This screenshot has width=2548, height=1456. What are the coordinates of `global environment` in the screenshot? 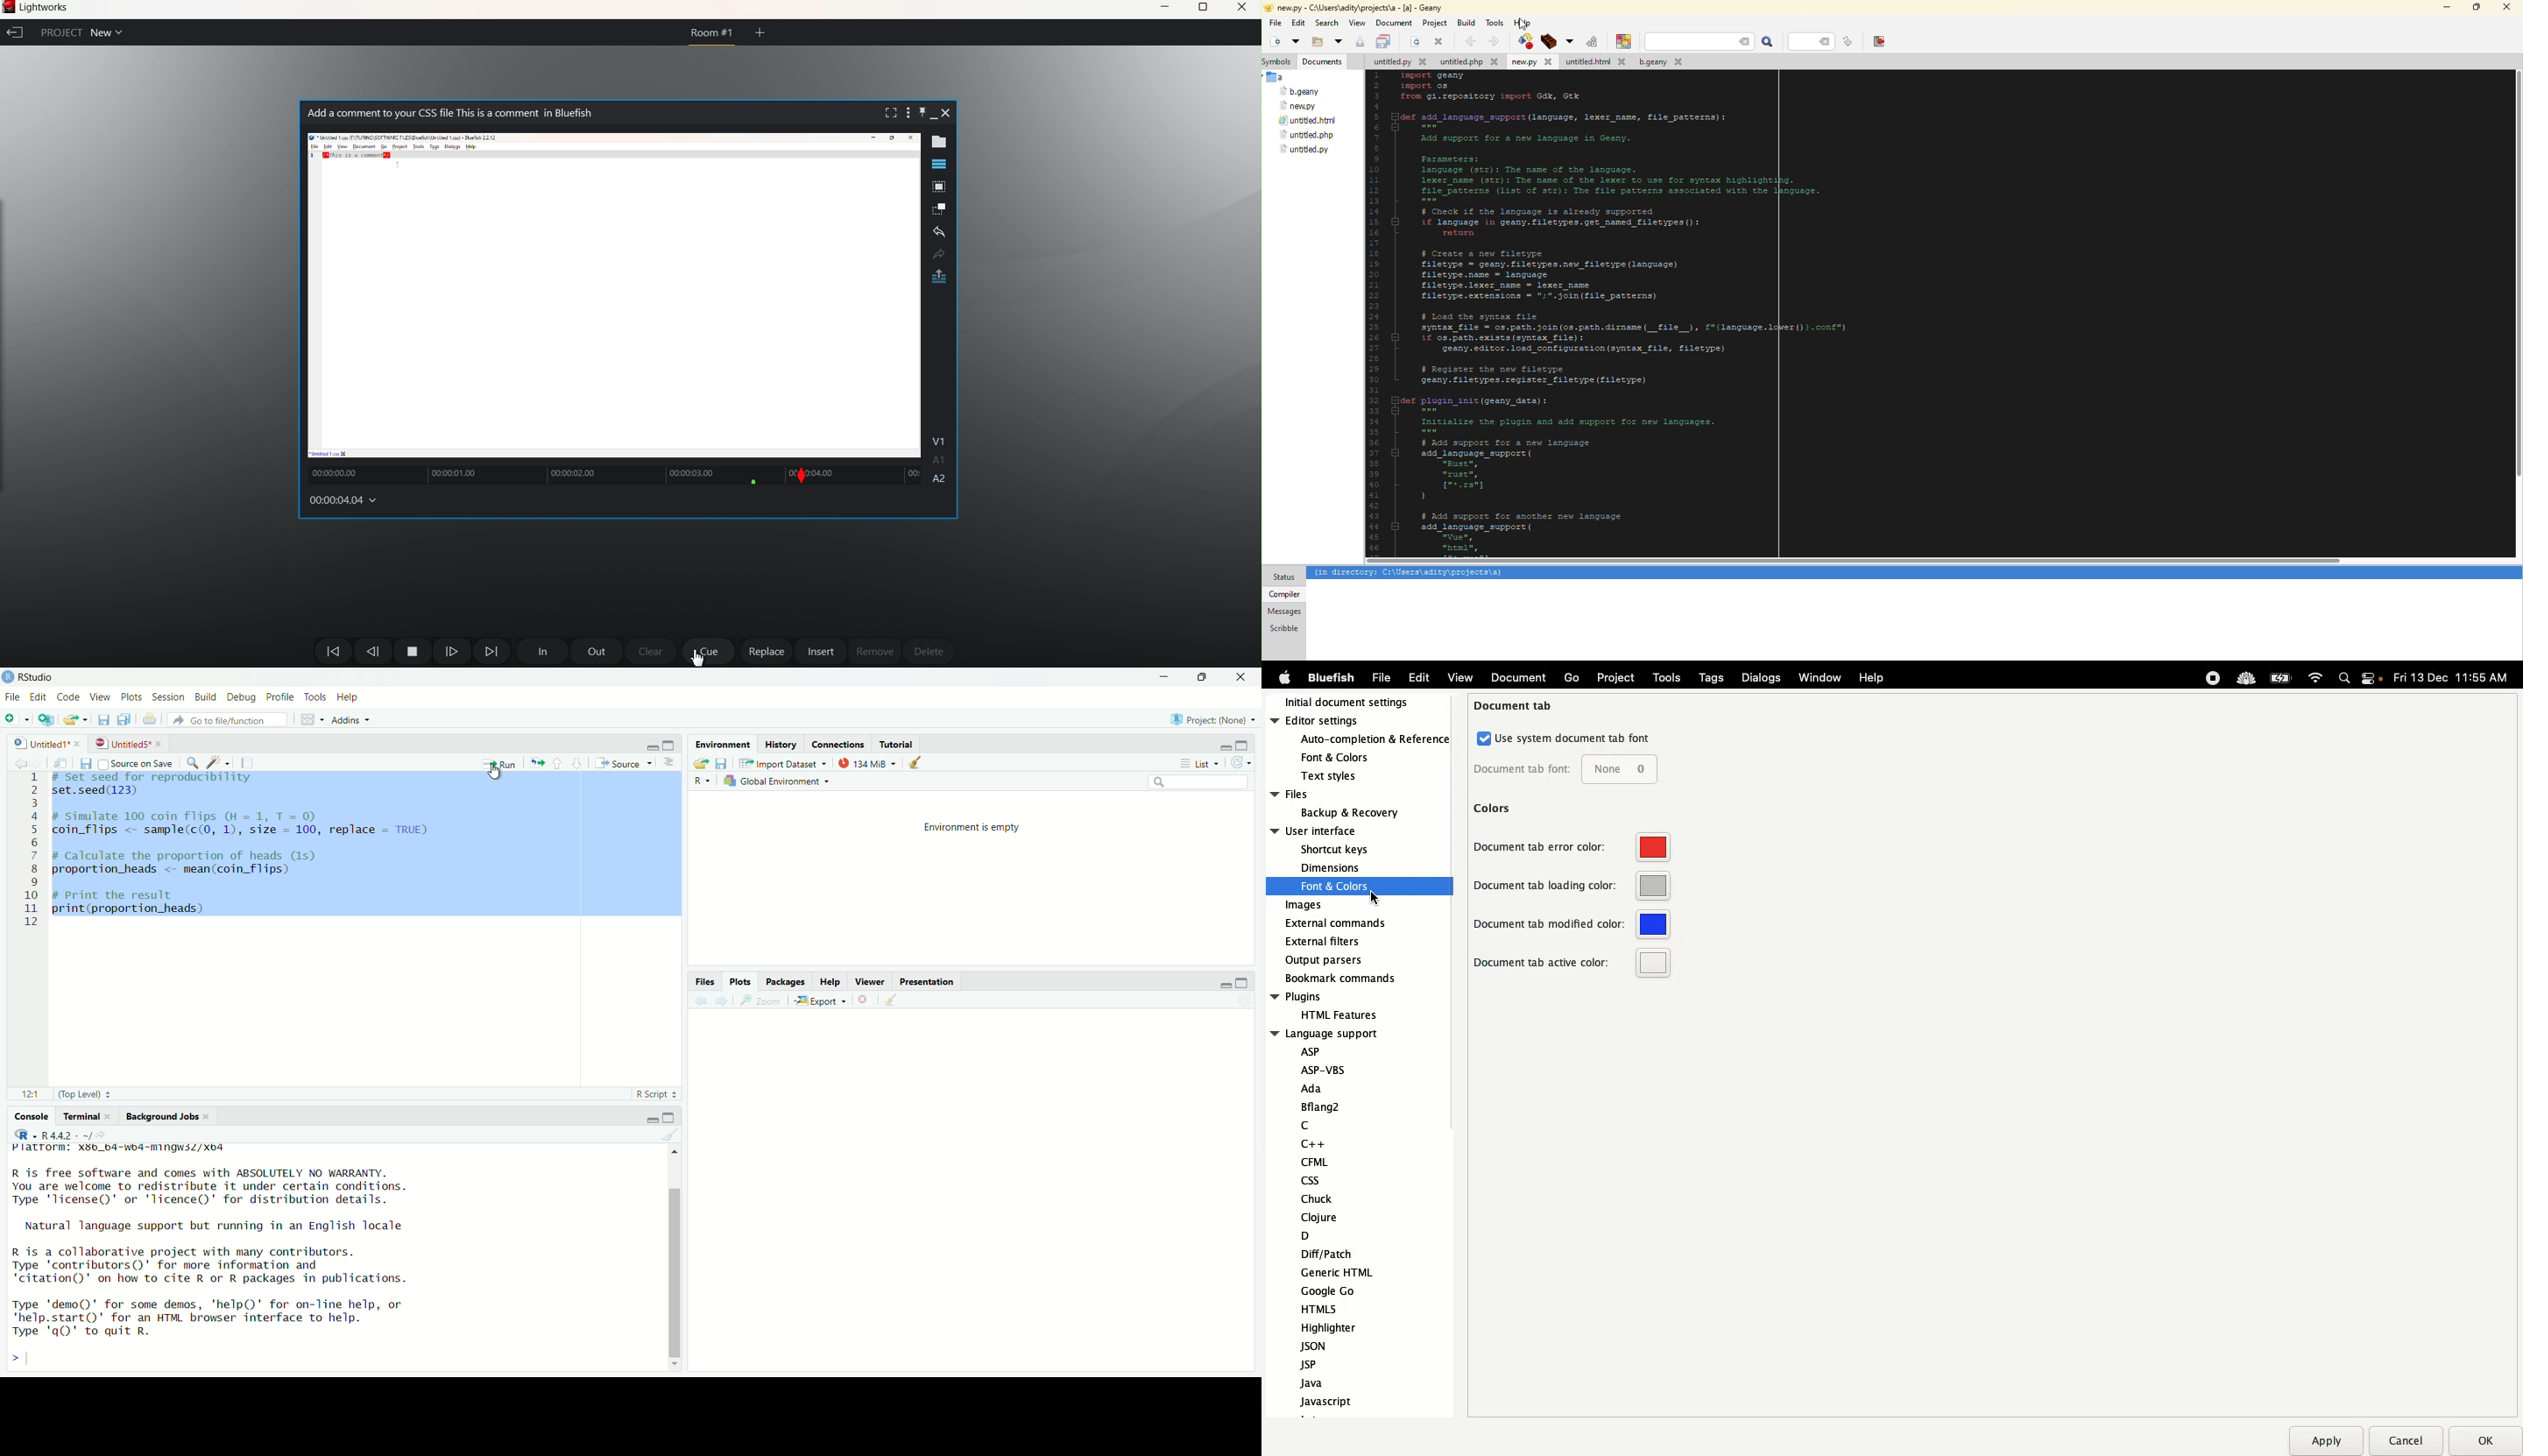 It's located at (776, 781).